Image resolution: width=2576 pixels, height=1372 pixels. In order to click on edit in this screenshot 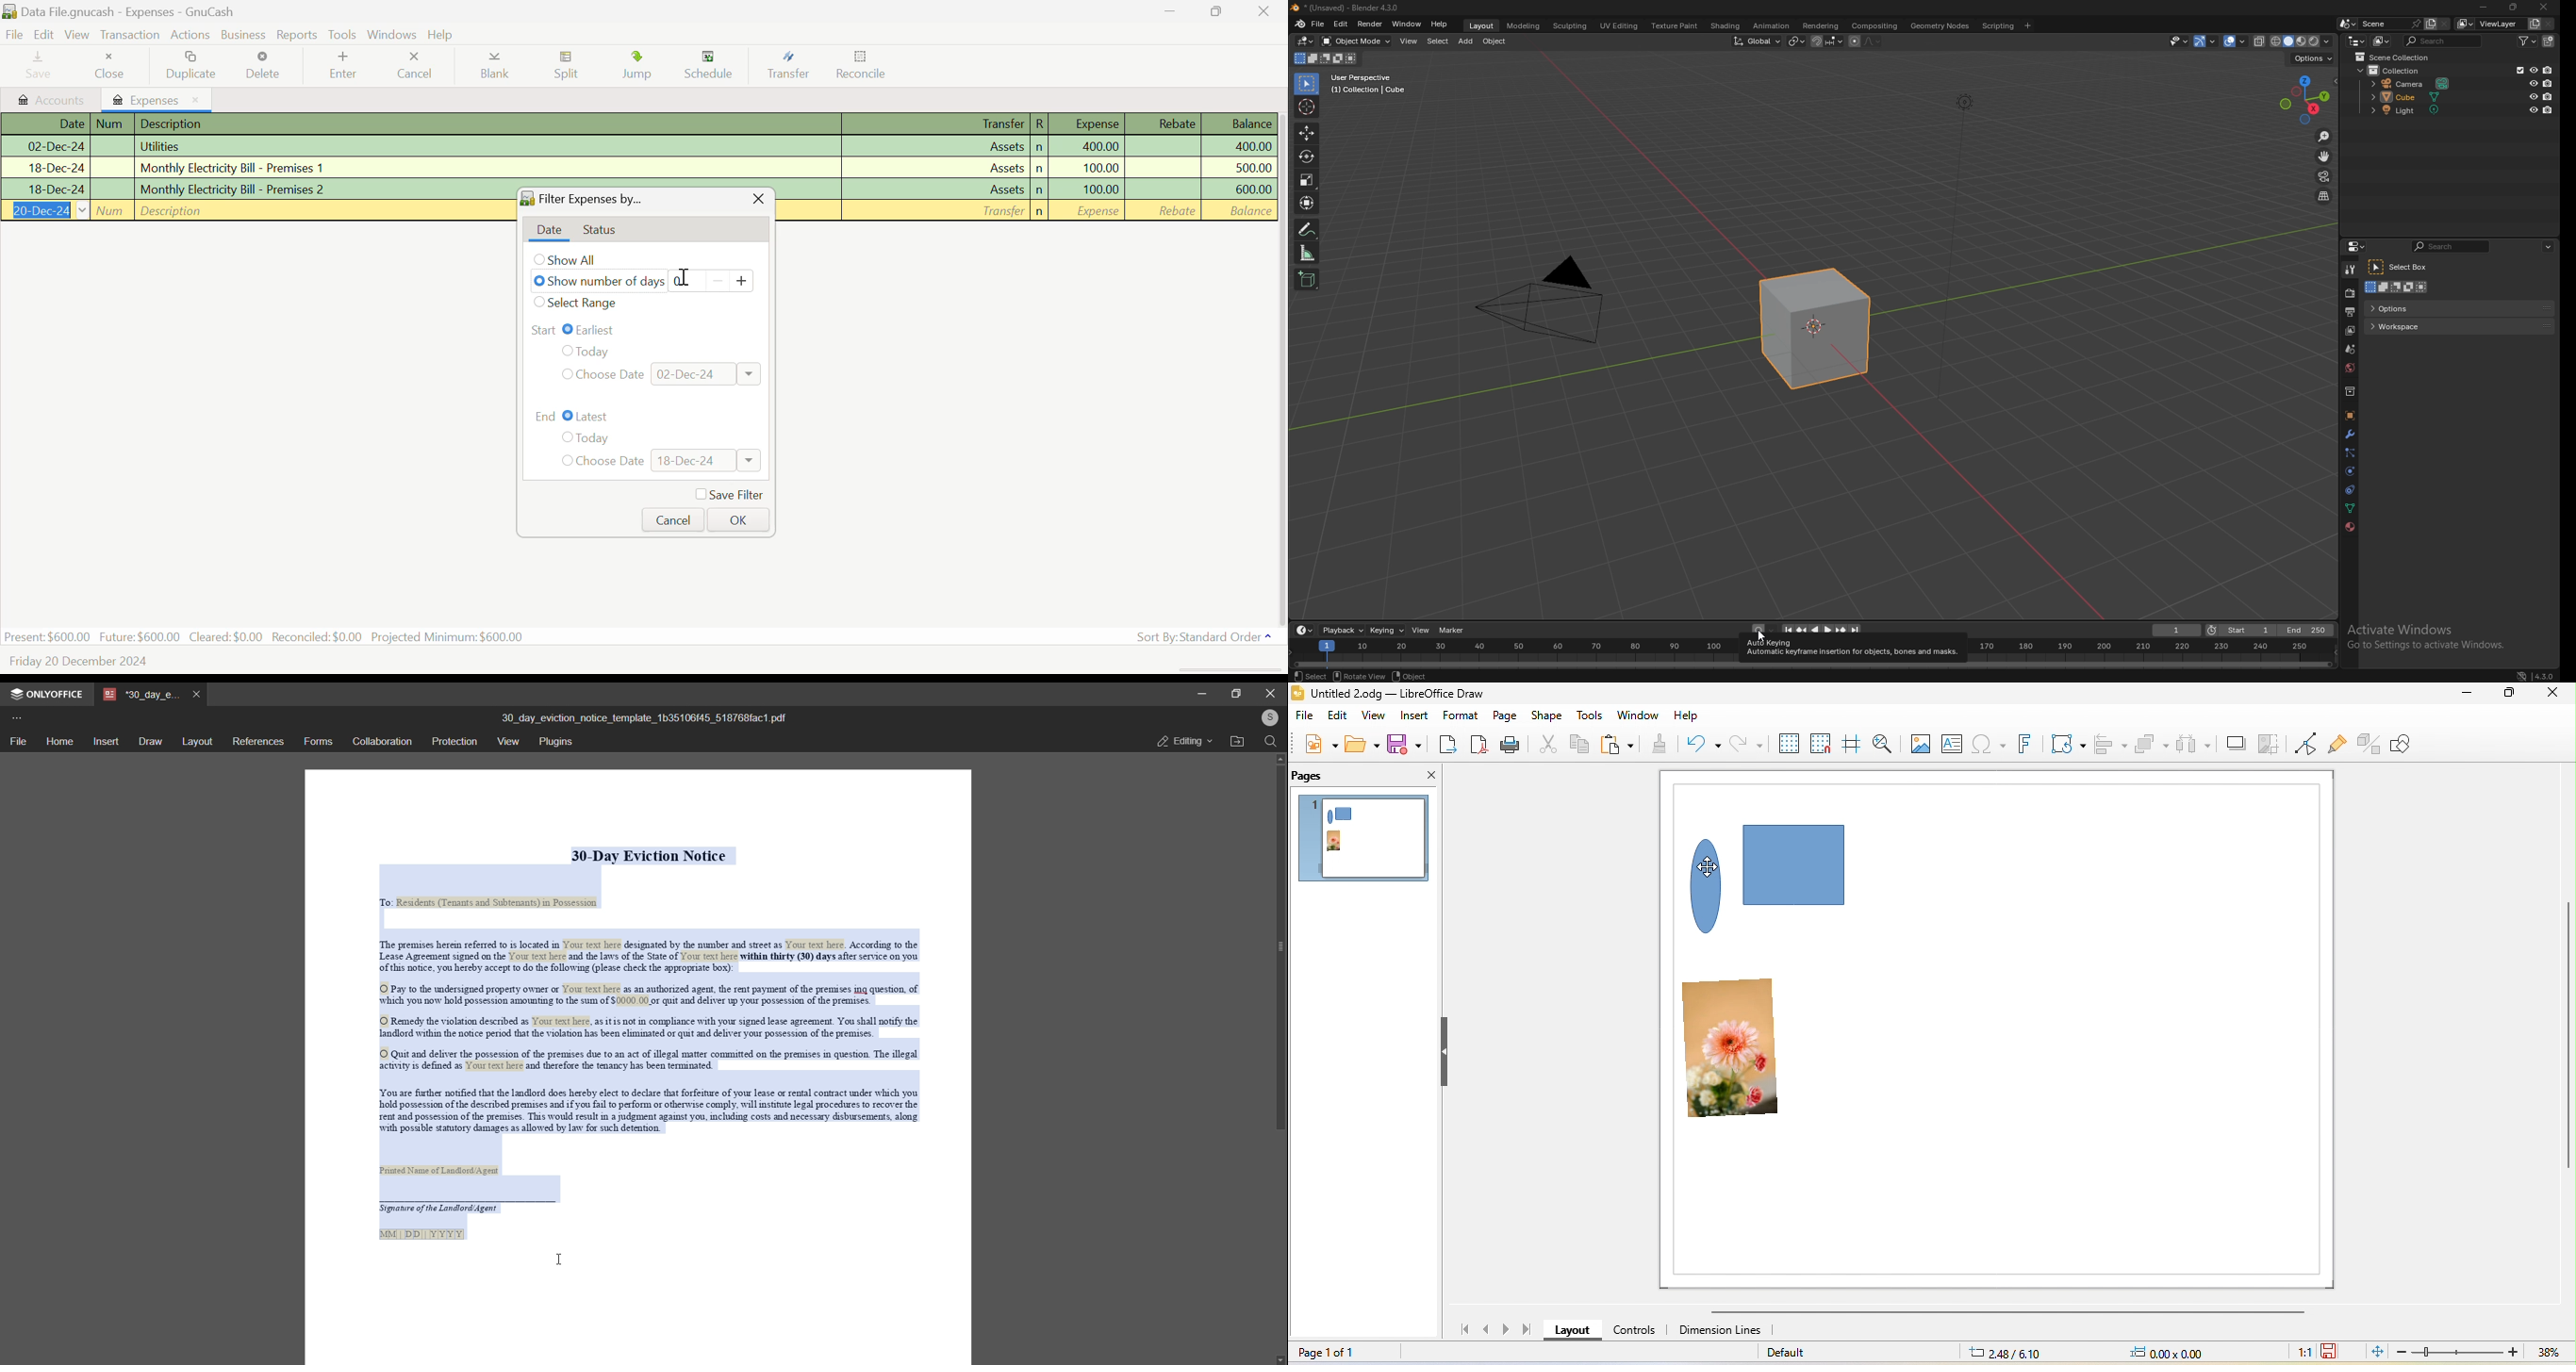, I will do `click(1340, 717)`.